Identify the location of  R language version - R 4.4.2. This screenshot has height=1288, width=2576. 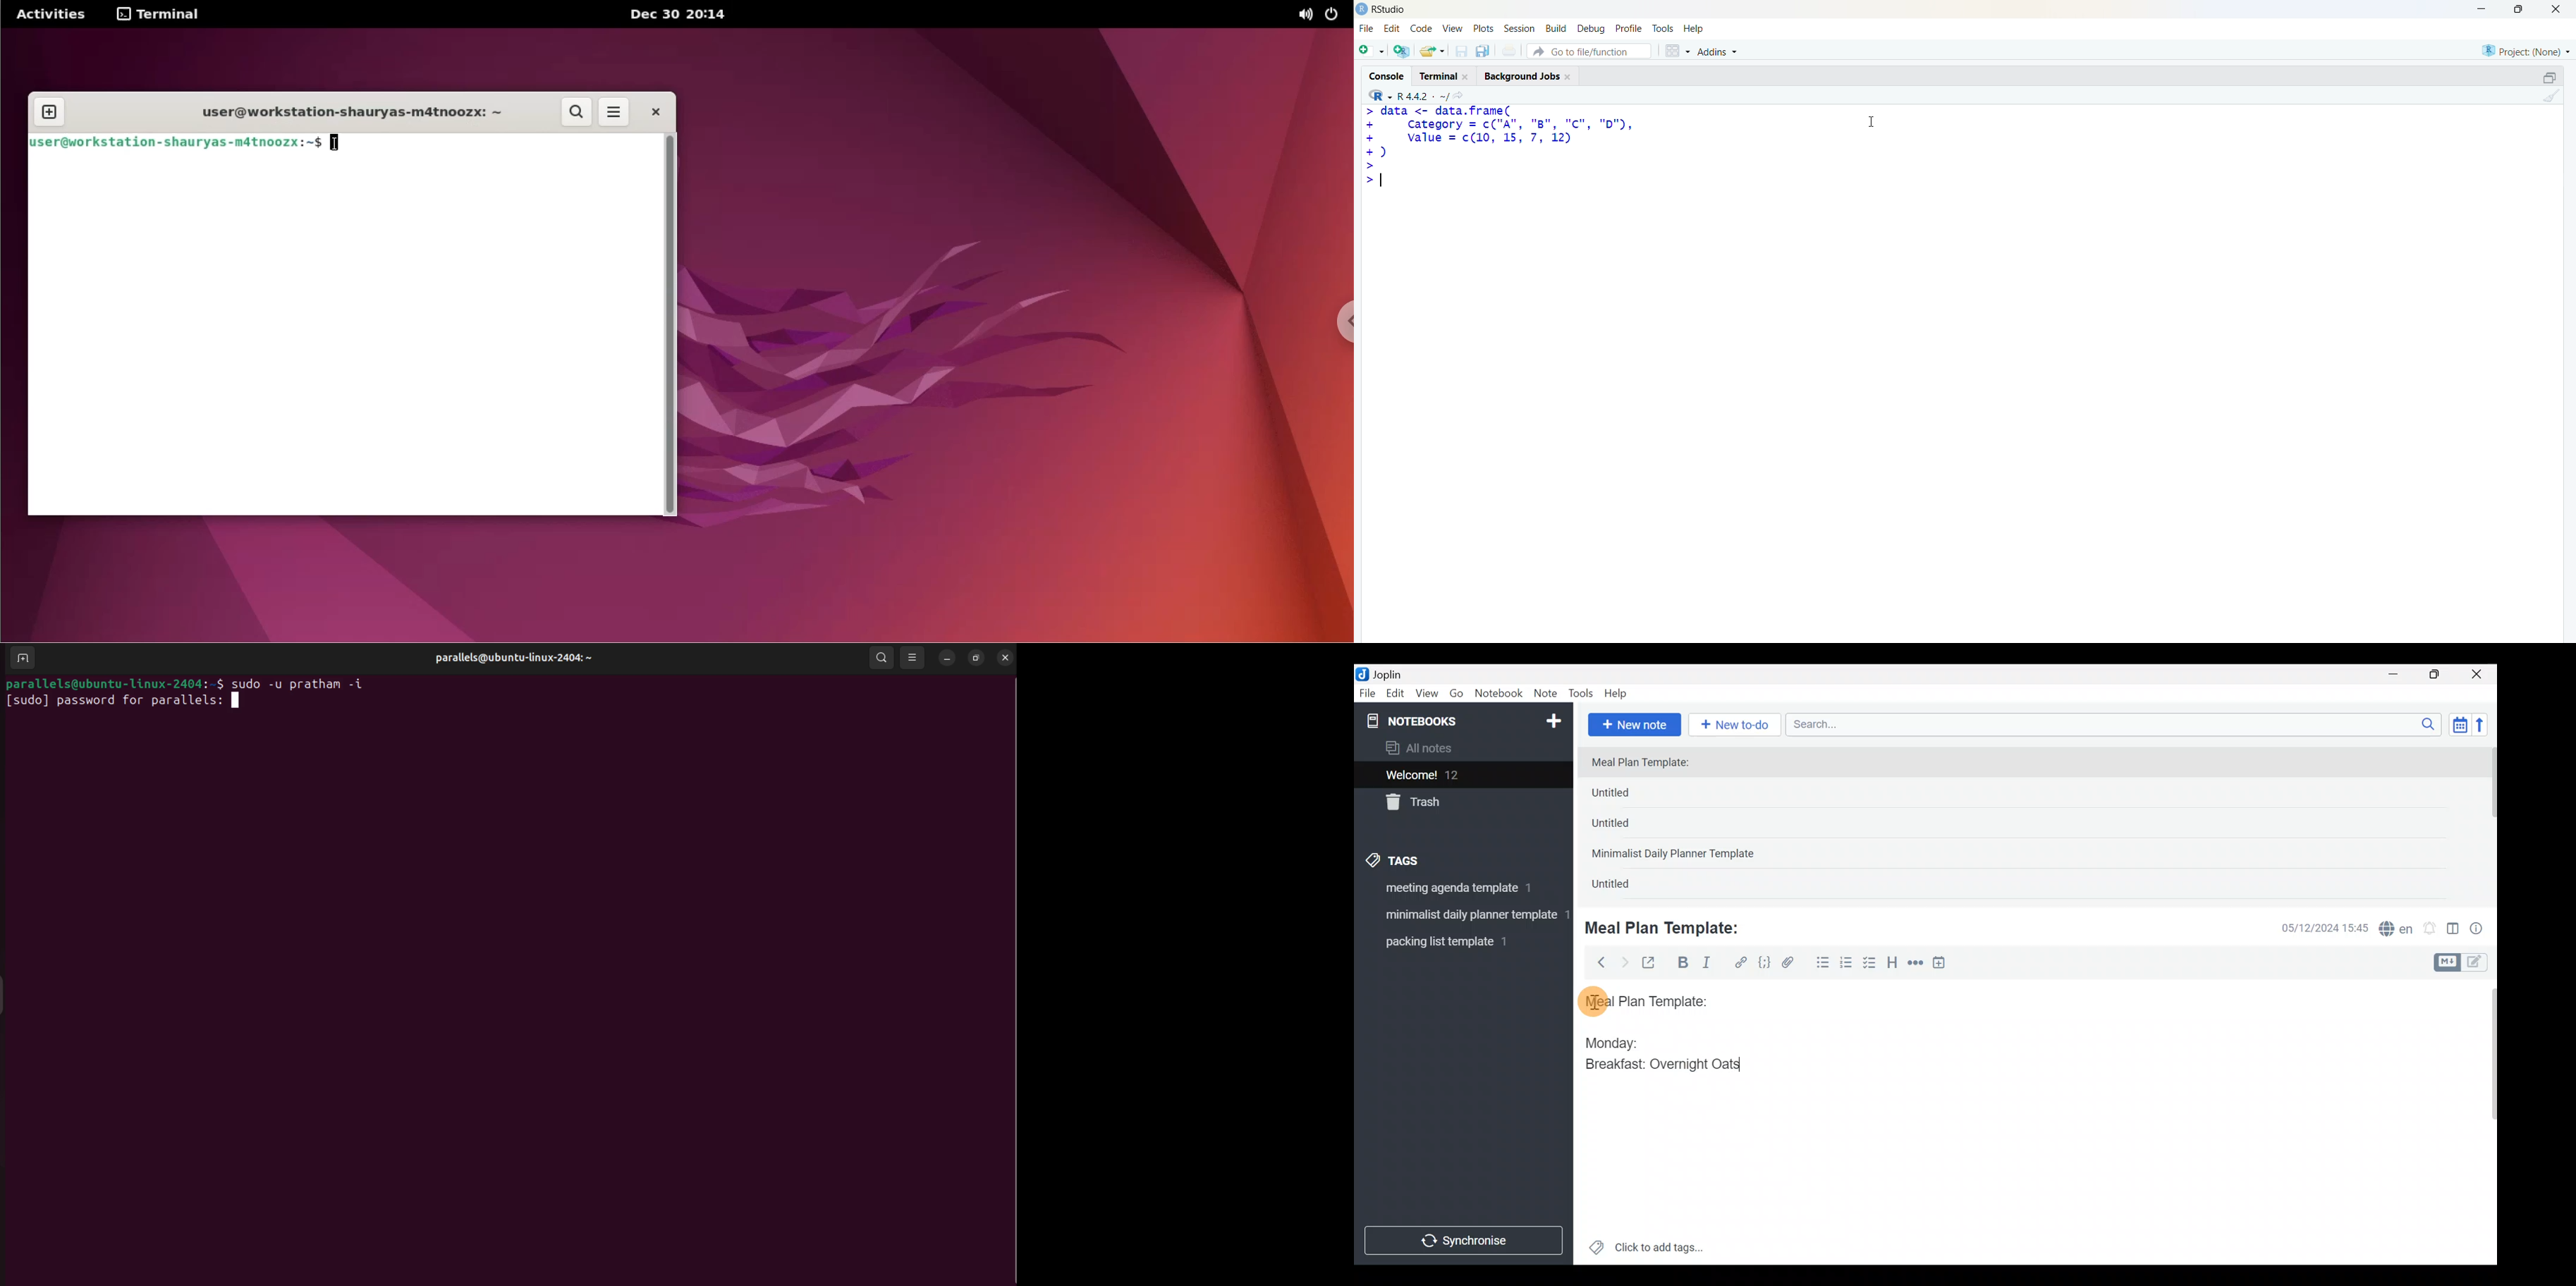
(1423, 95).